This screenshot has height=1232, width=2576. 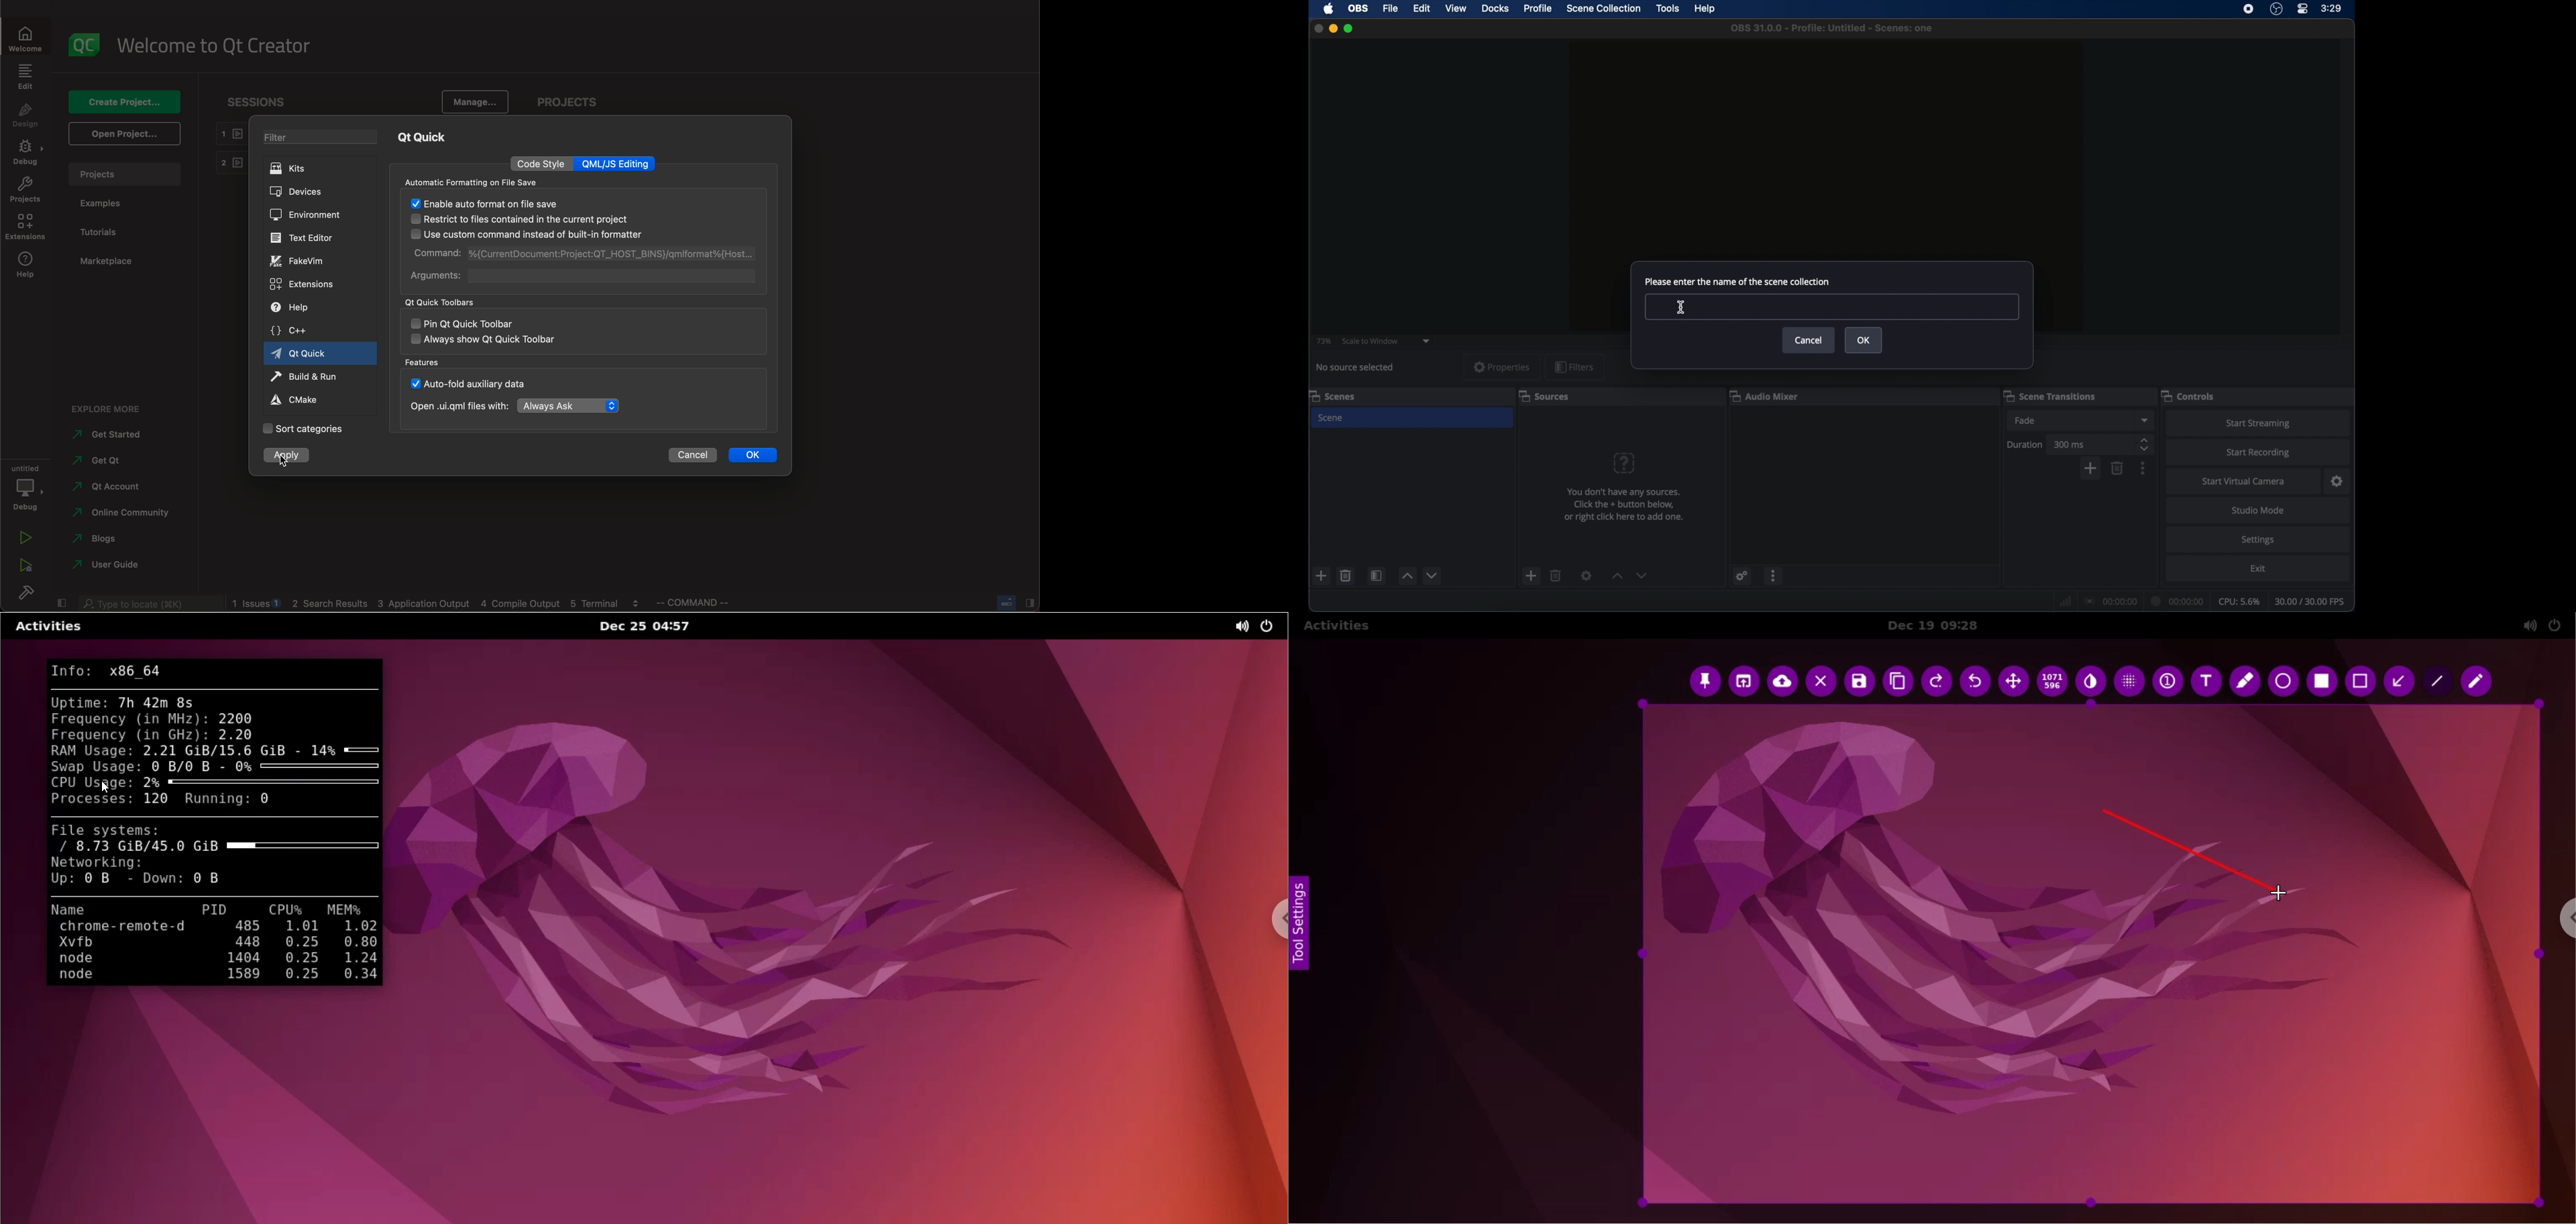 I want to click on settings, so click(x=1741, y=575).